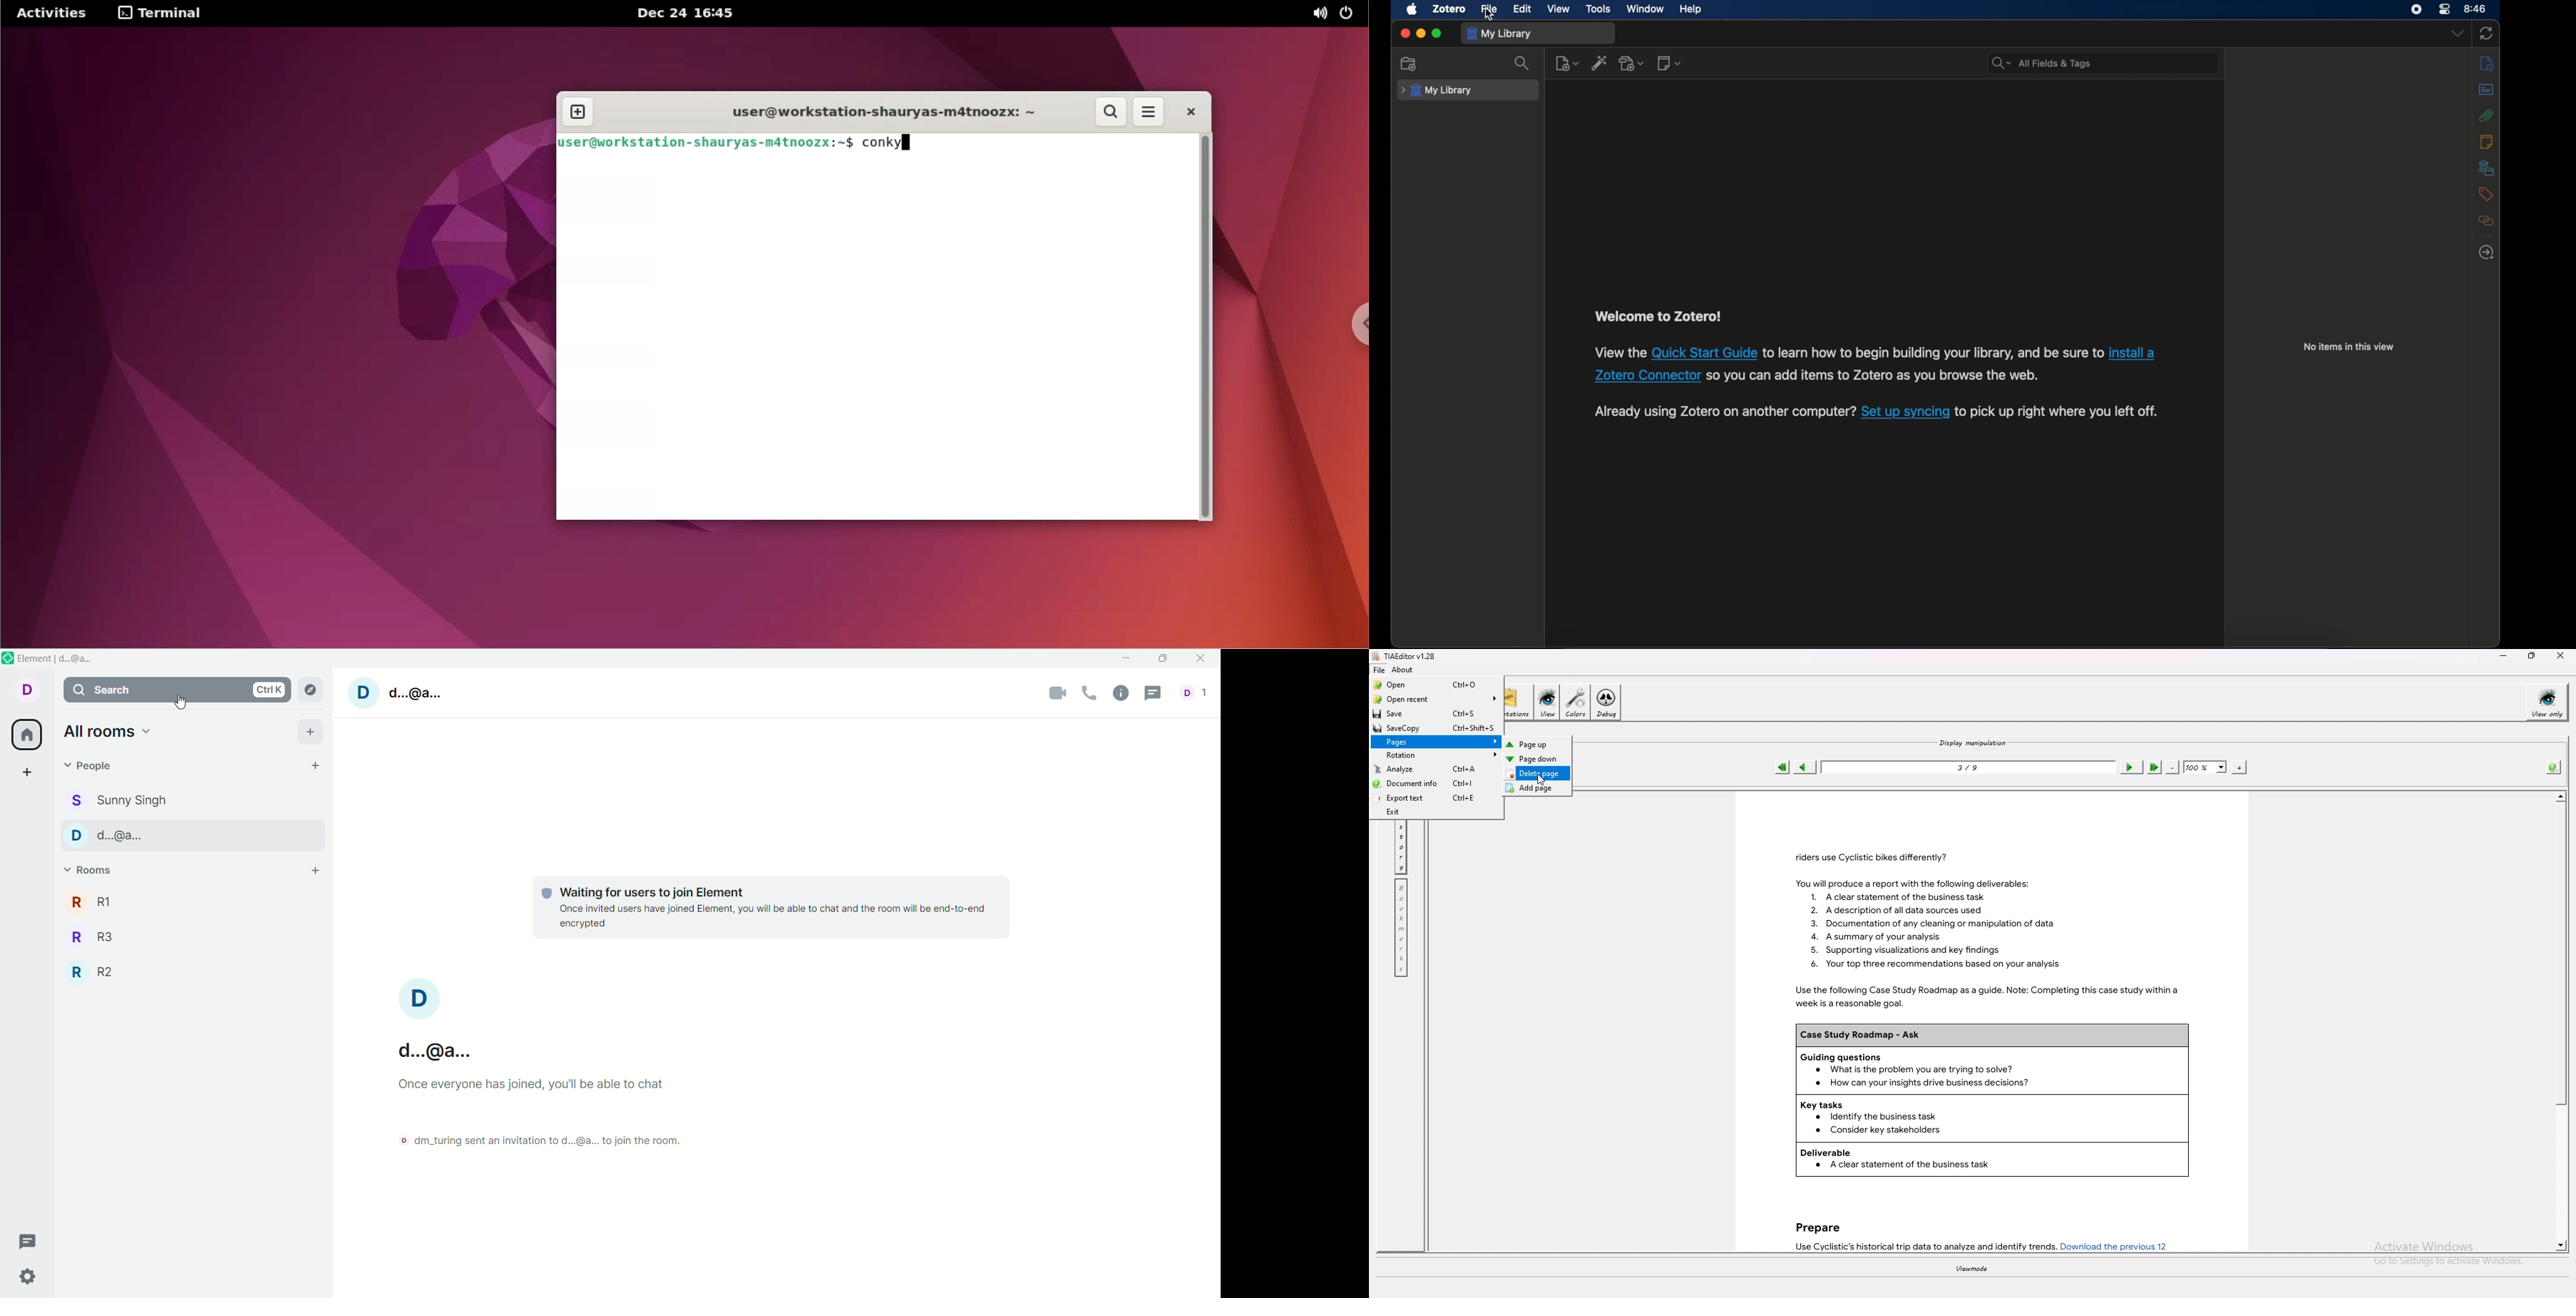  What do you see at coordinates (108, 731) in the screenshot?
I see `all rooms` at bounding box center [108, 731].